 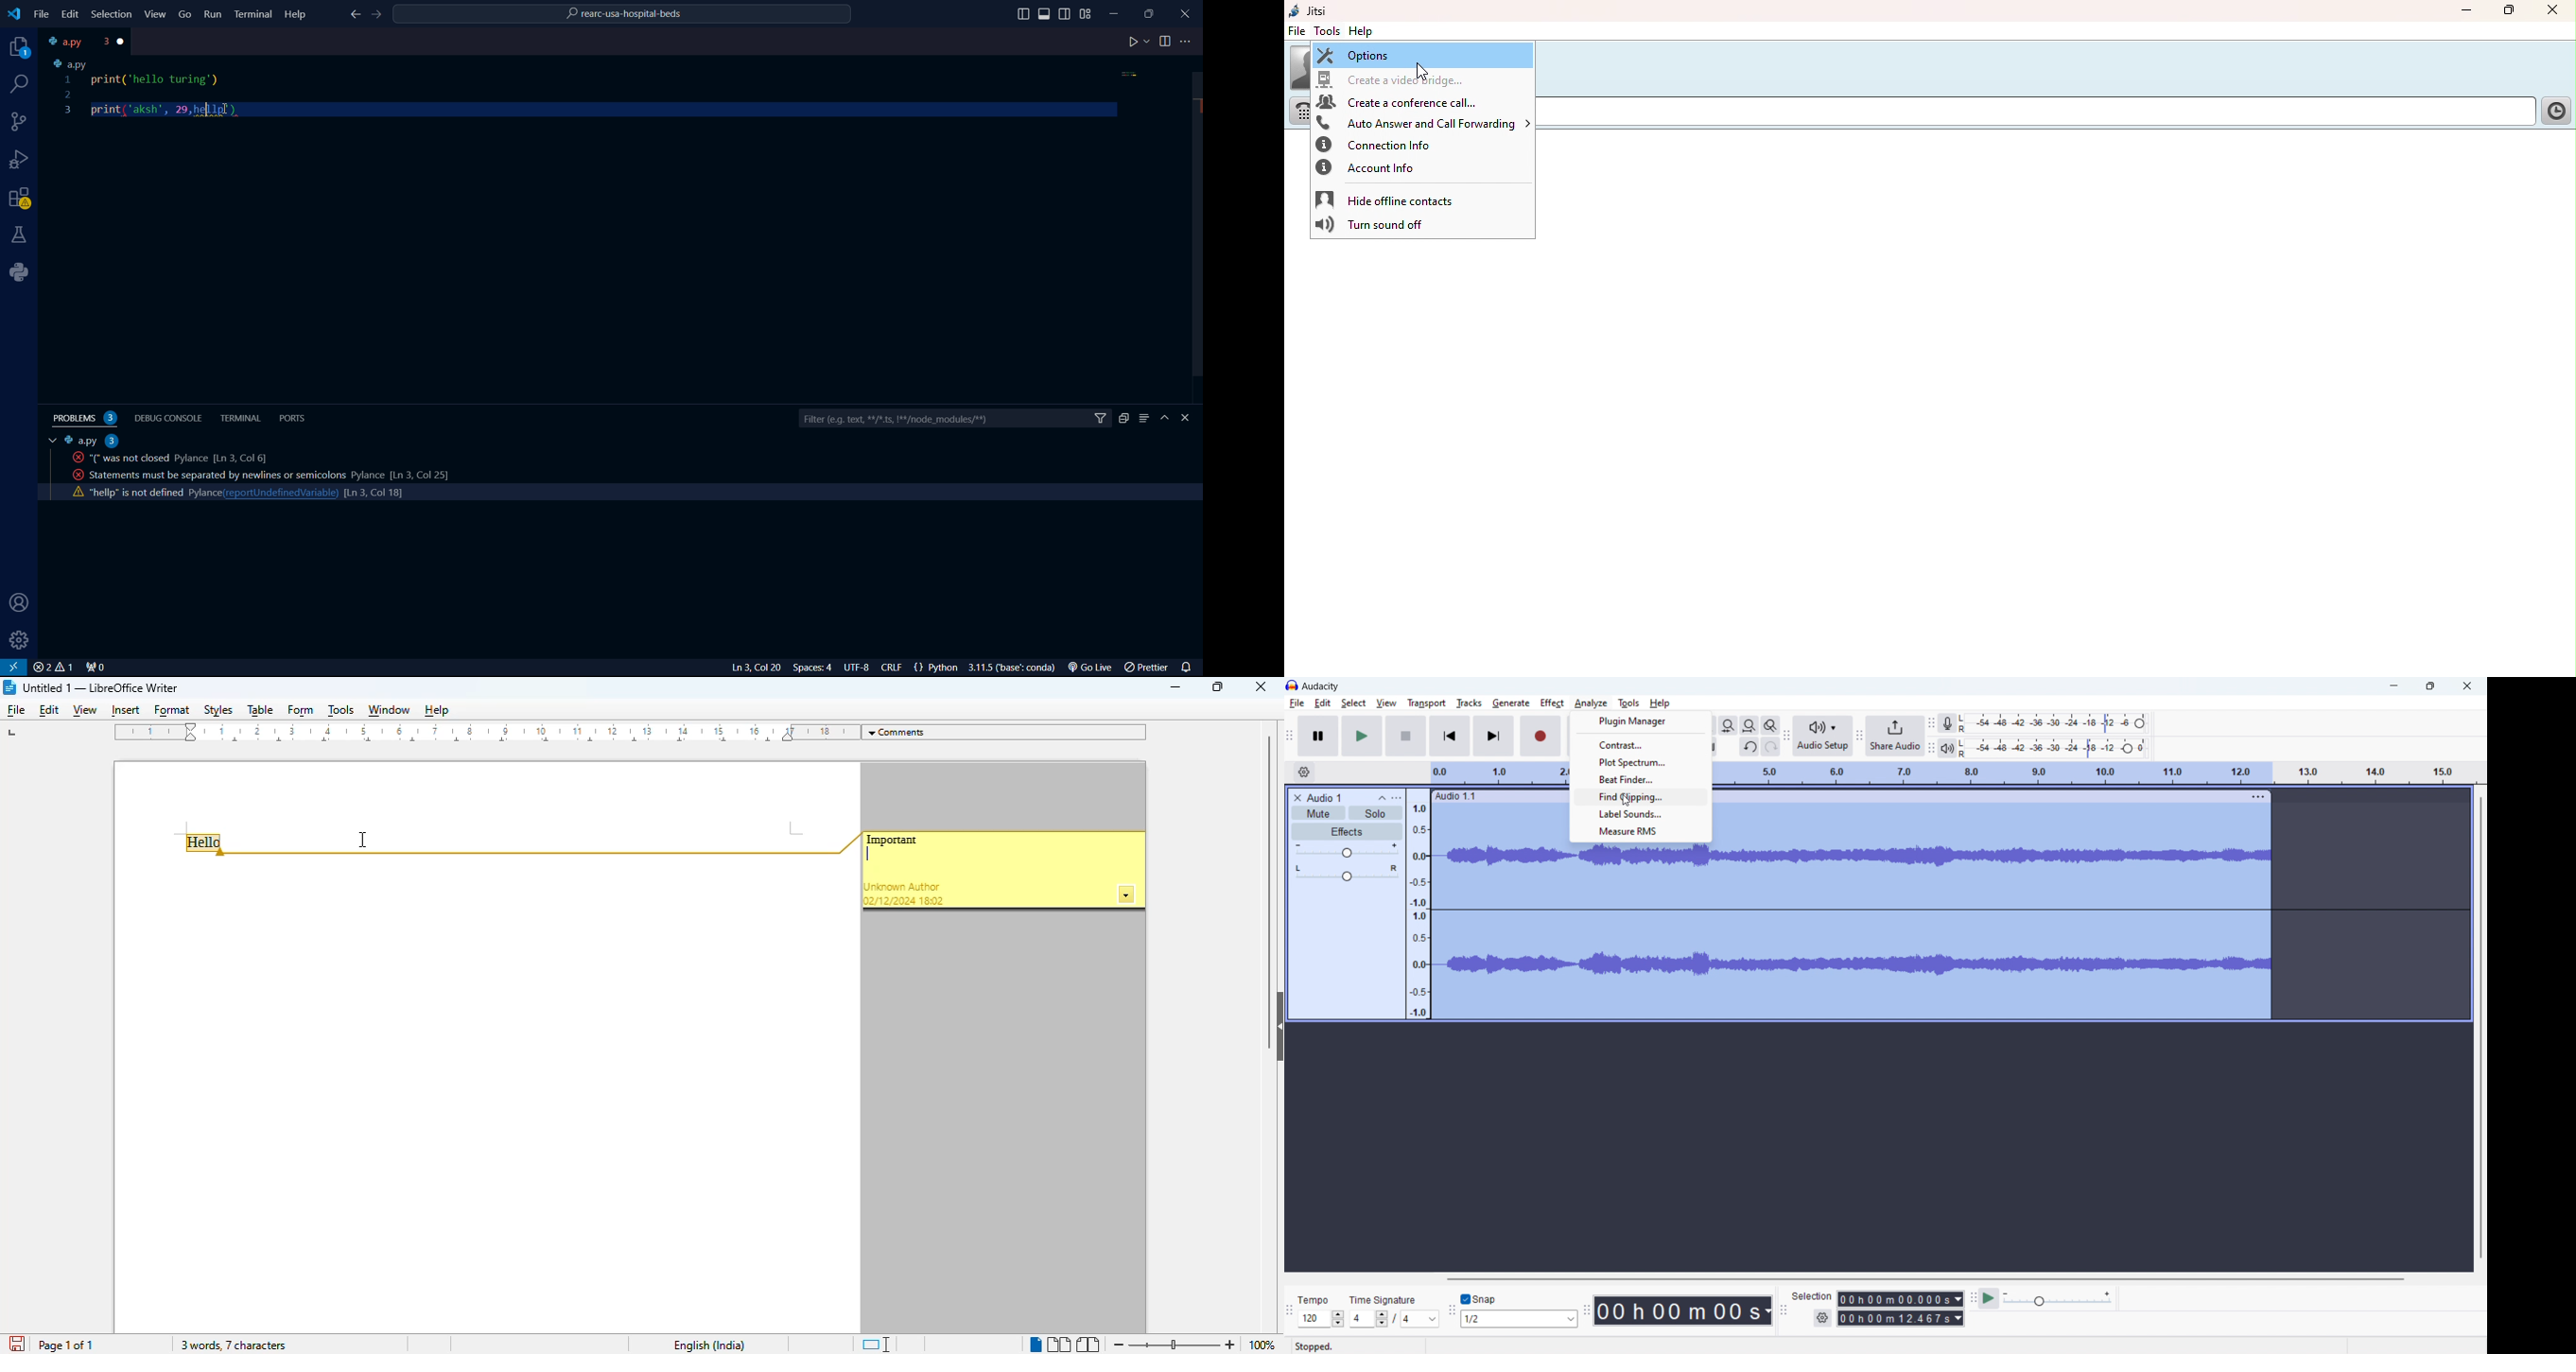 I want to click on zoom out, so click(x=1120, y=1345).